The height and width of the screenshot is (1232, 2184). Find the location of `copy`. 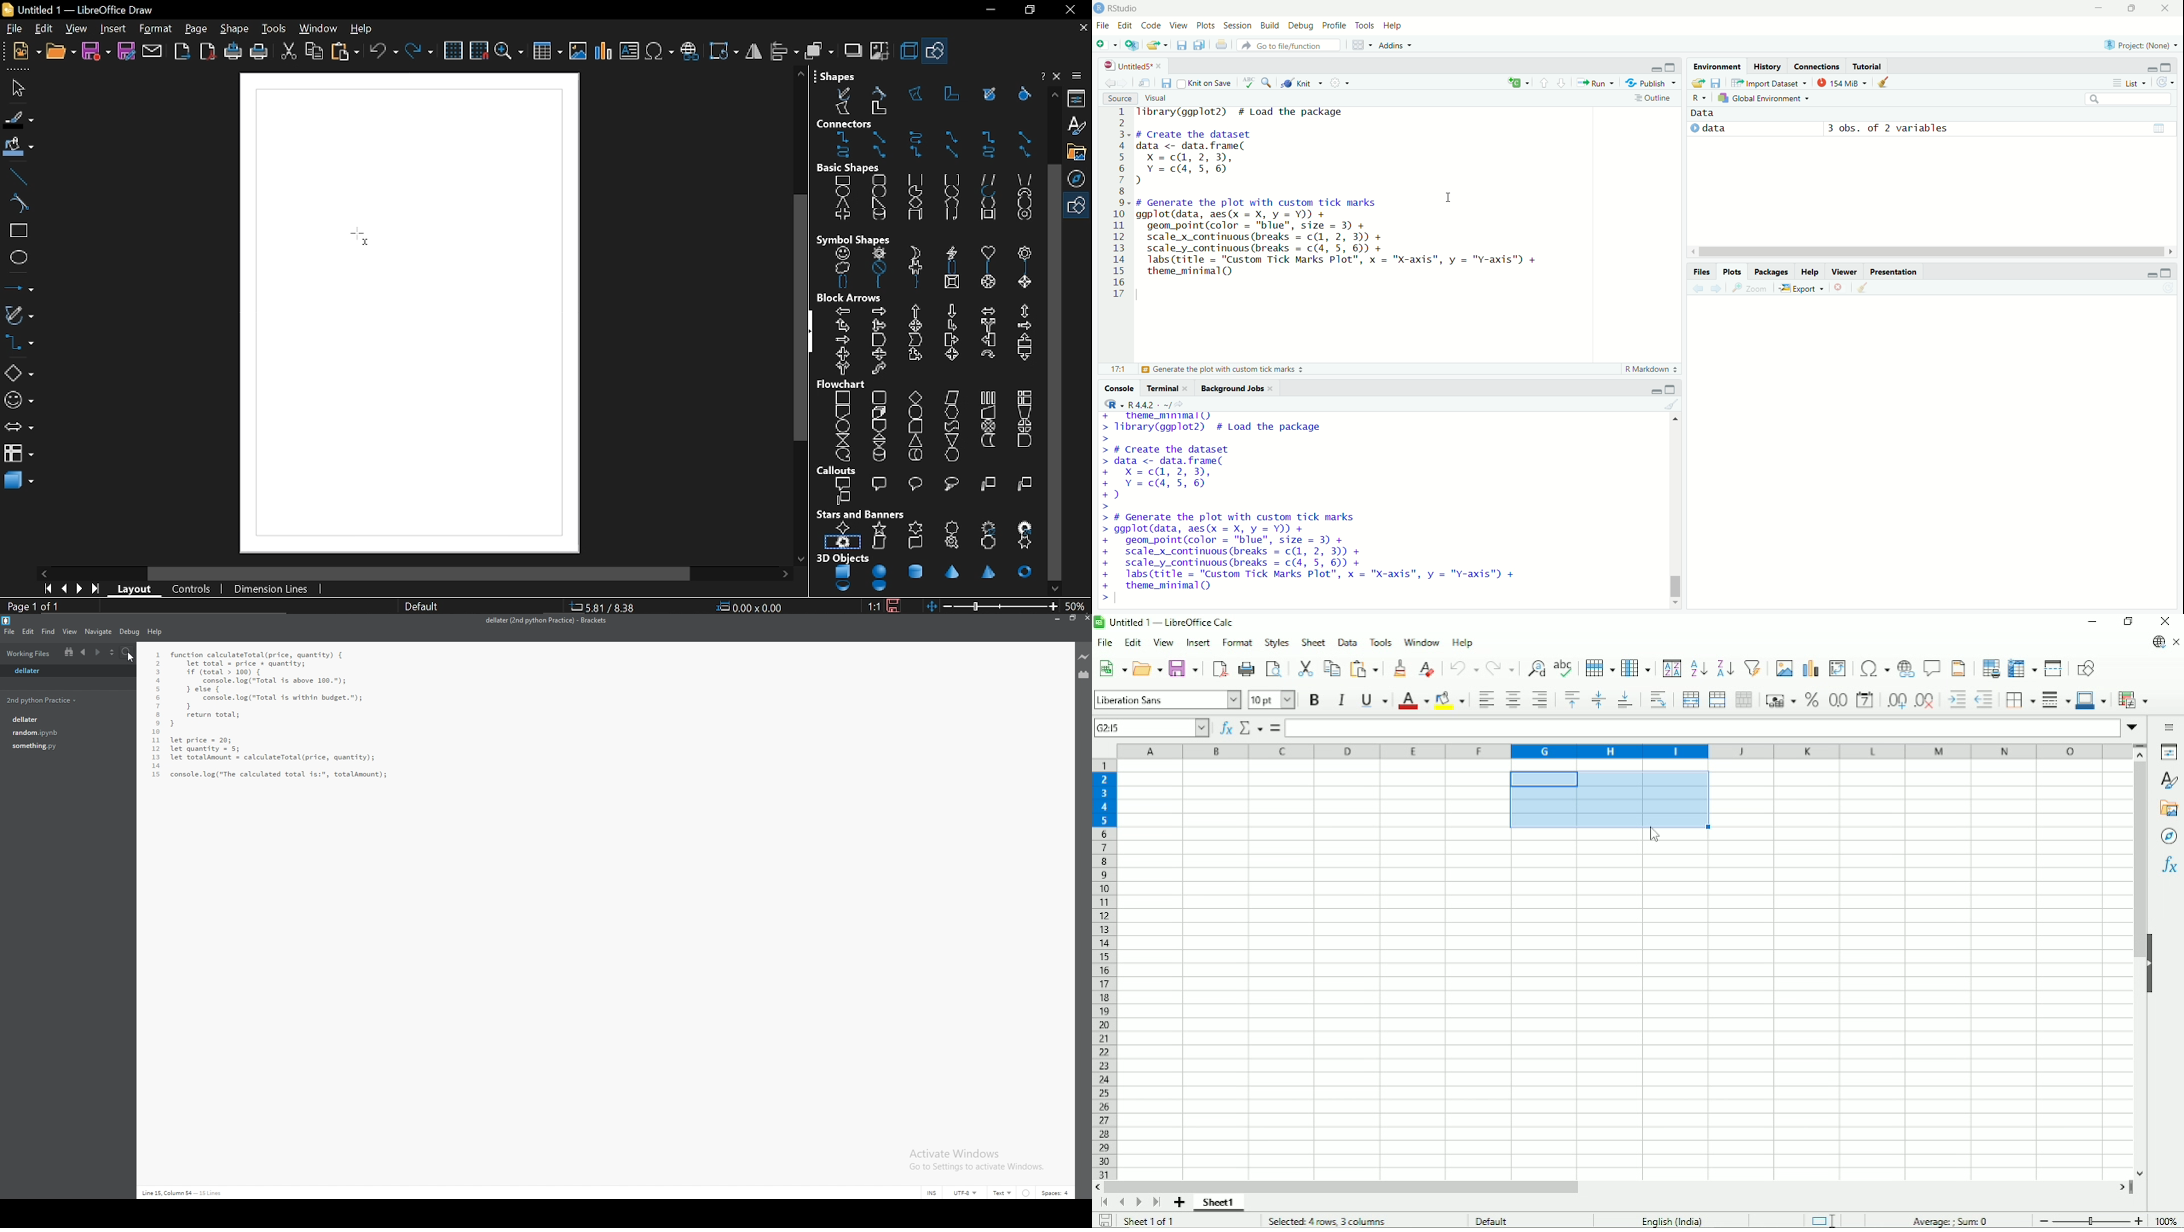

copy is located at coordinates (314, 51).